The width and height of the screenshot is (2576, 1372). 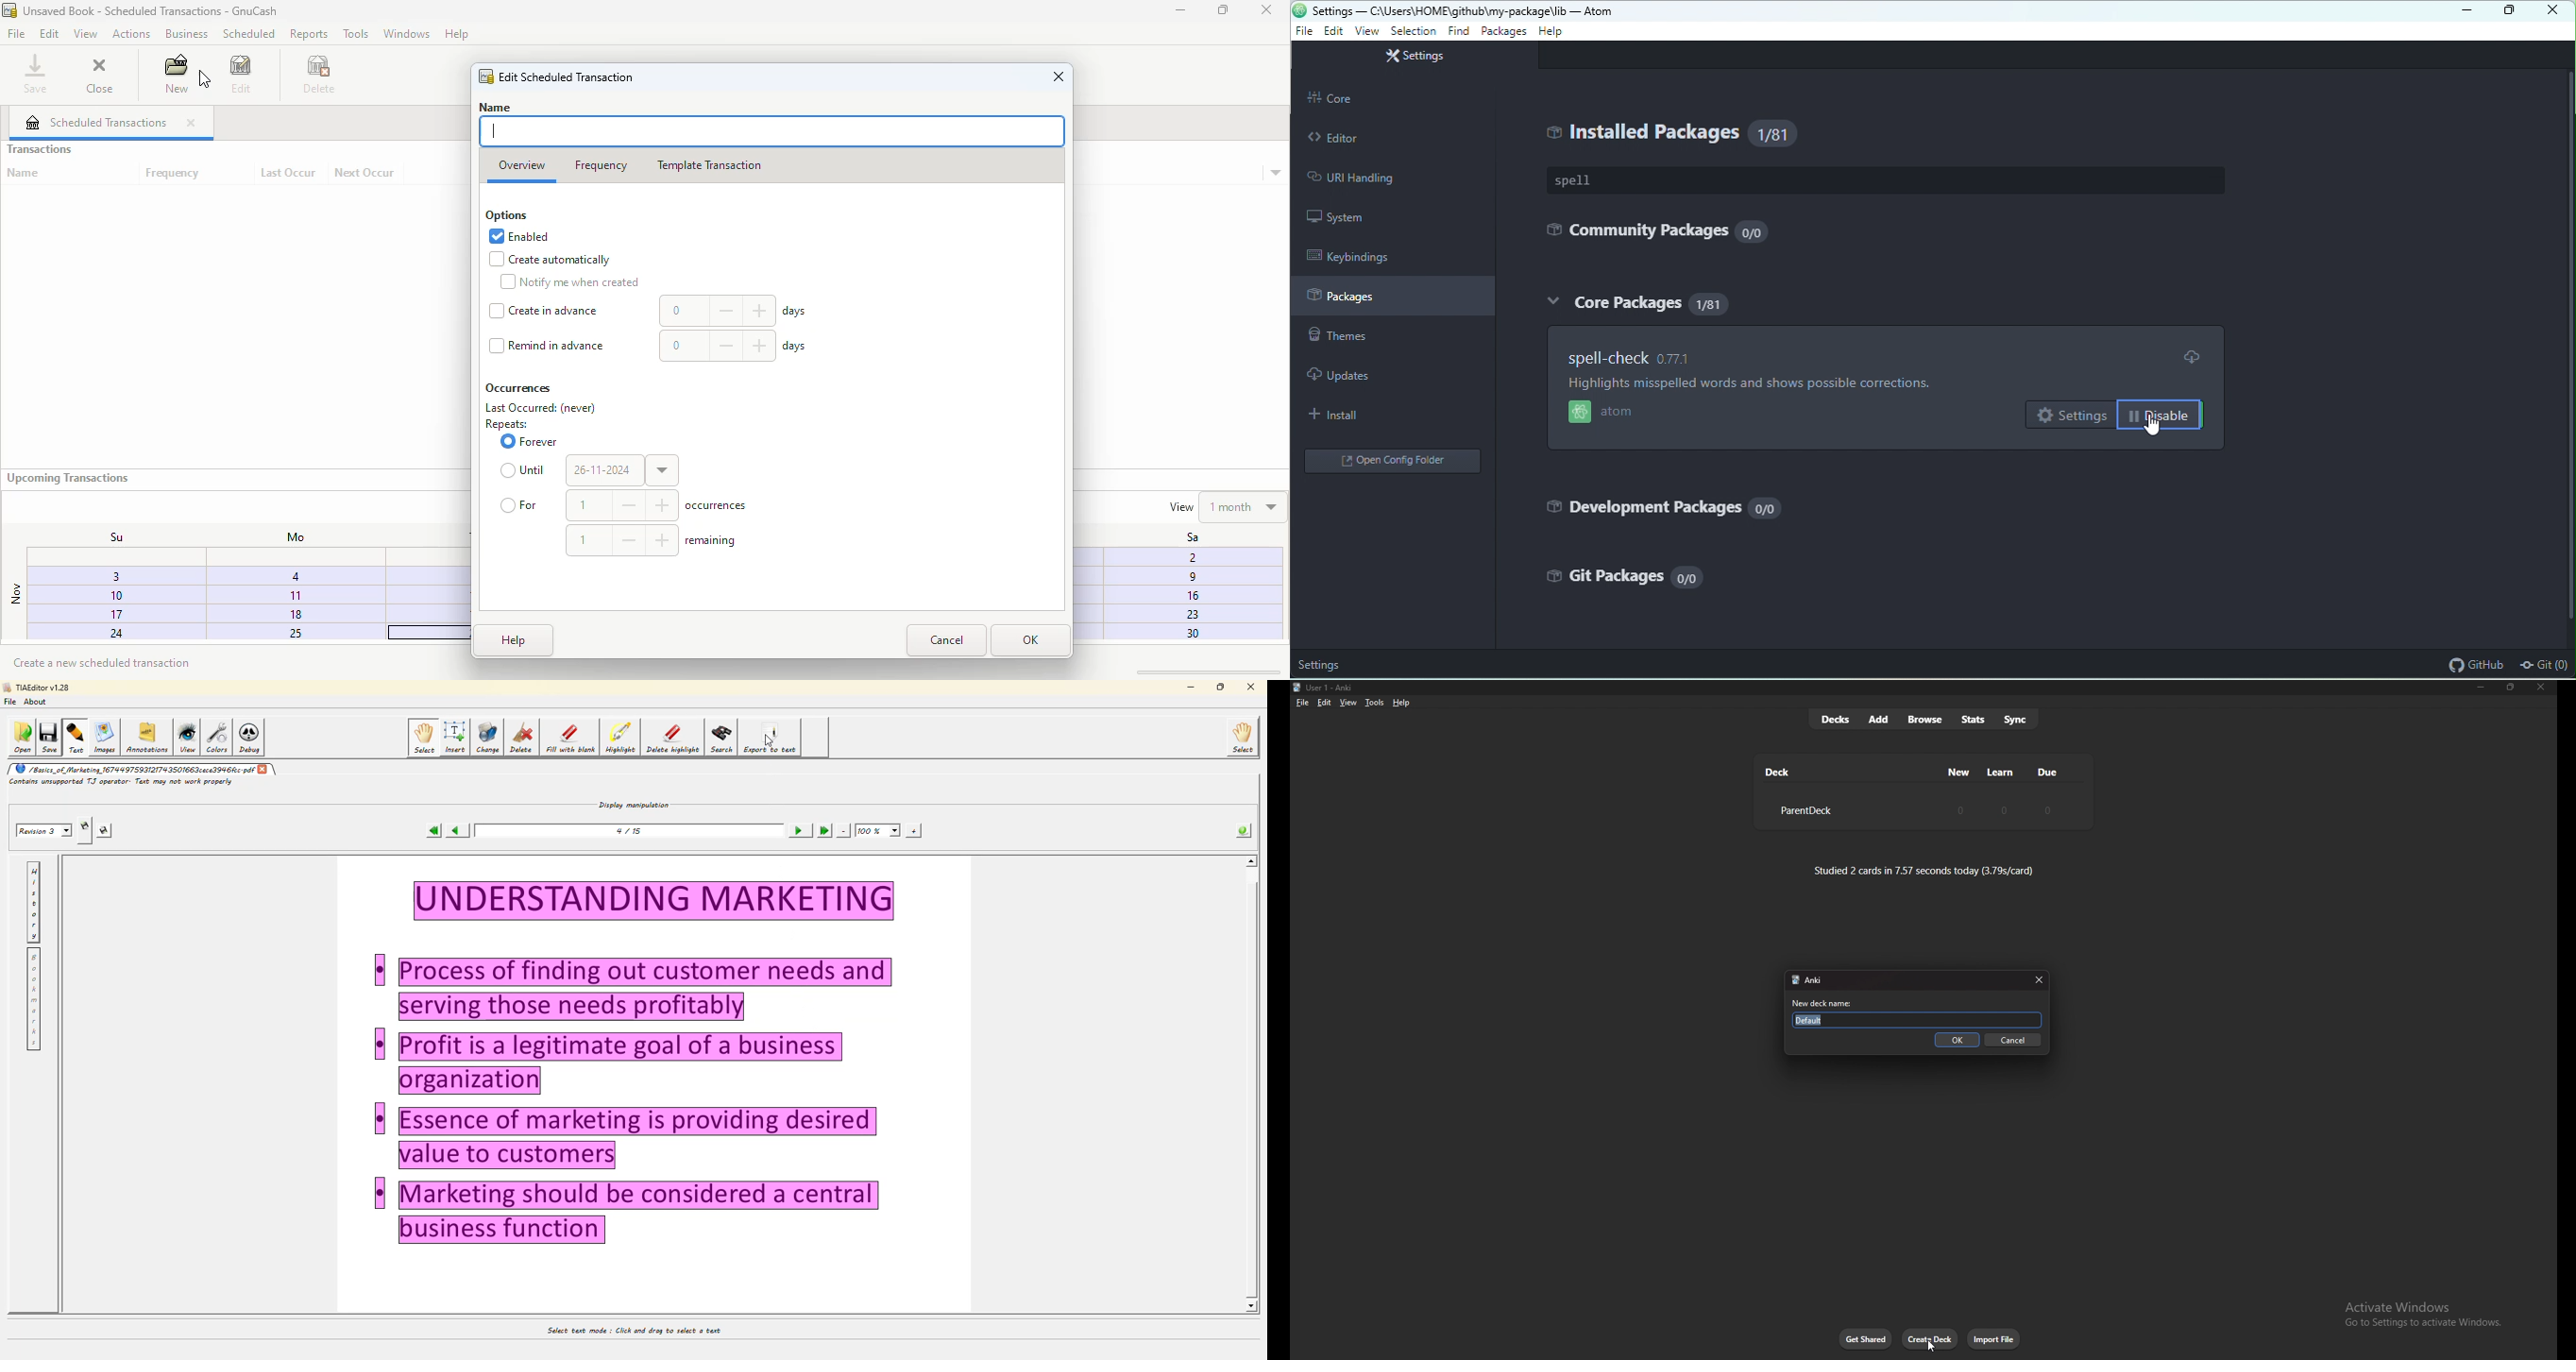 What do you see at coordinates (1323, 664) in the screenshot?
I see `settings` at bounding box center [1323, 664].